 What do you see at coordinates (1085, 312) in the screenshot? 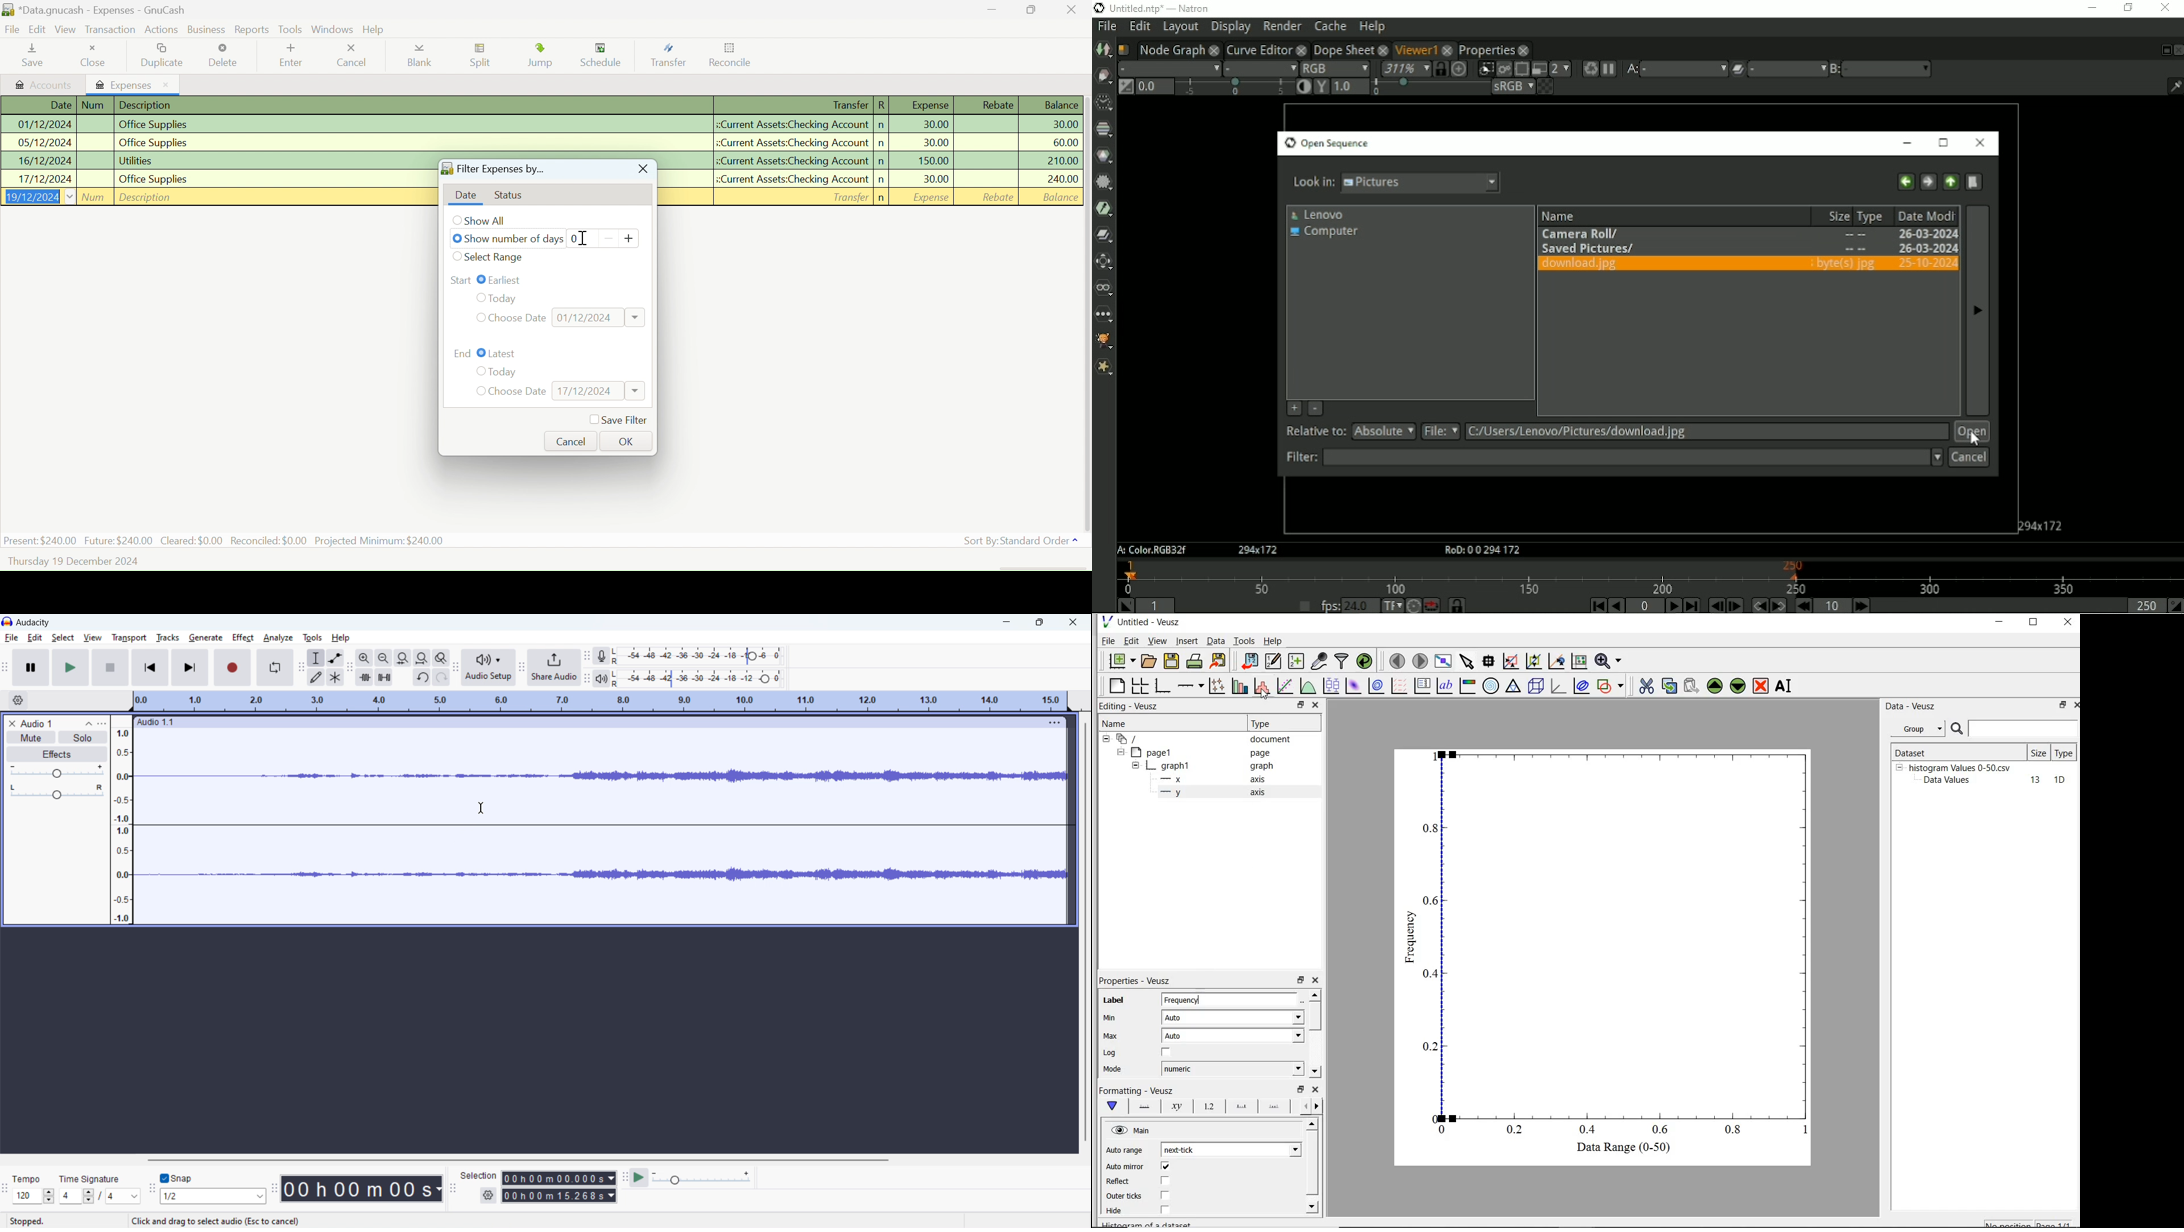
I see `vertical scroll bar` at bounding box center [1085, 312].